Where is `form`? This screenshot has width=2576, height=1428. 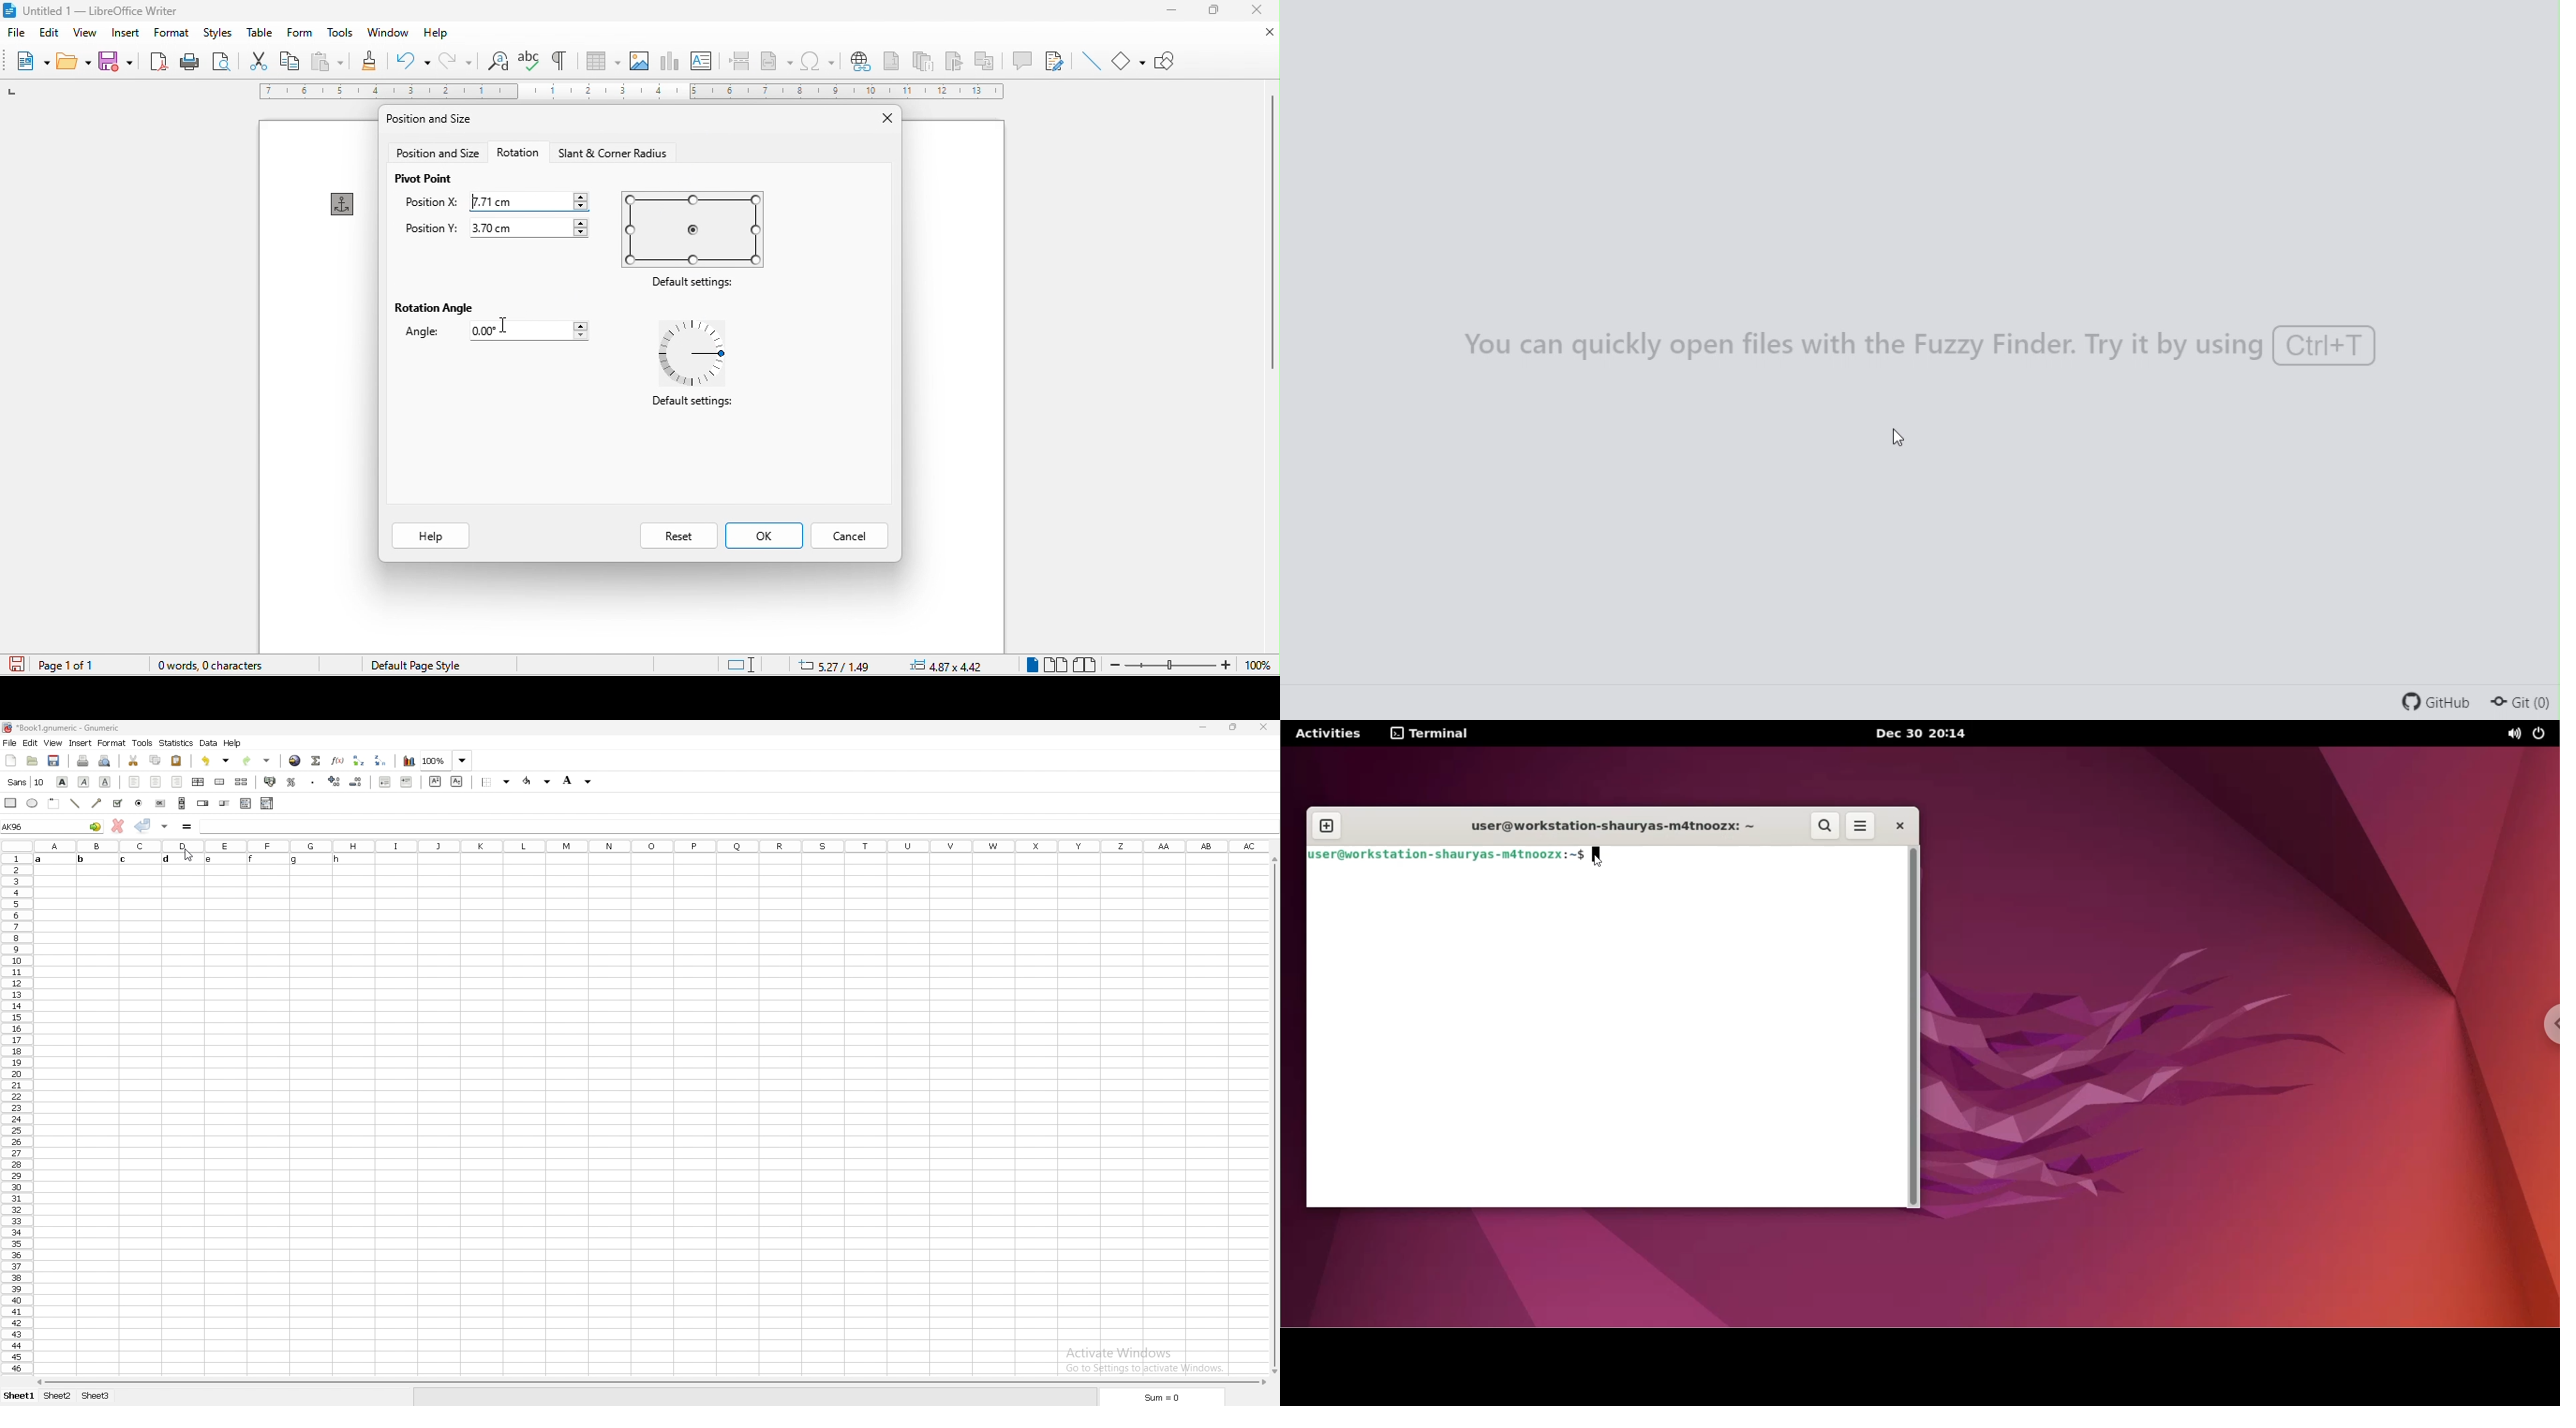
form is located at coordinates (296, 34).